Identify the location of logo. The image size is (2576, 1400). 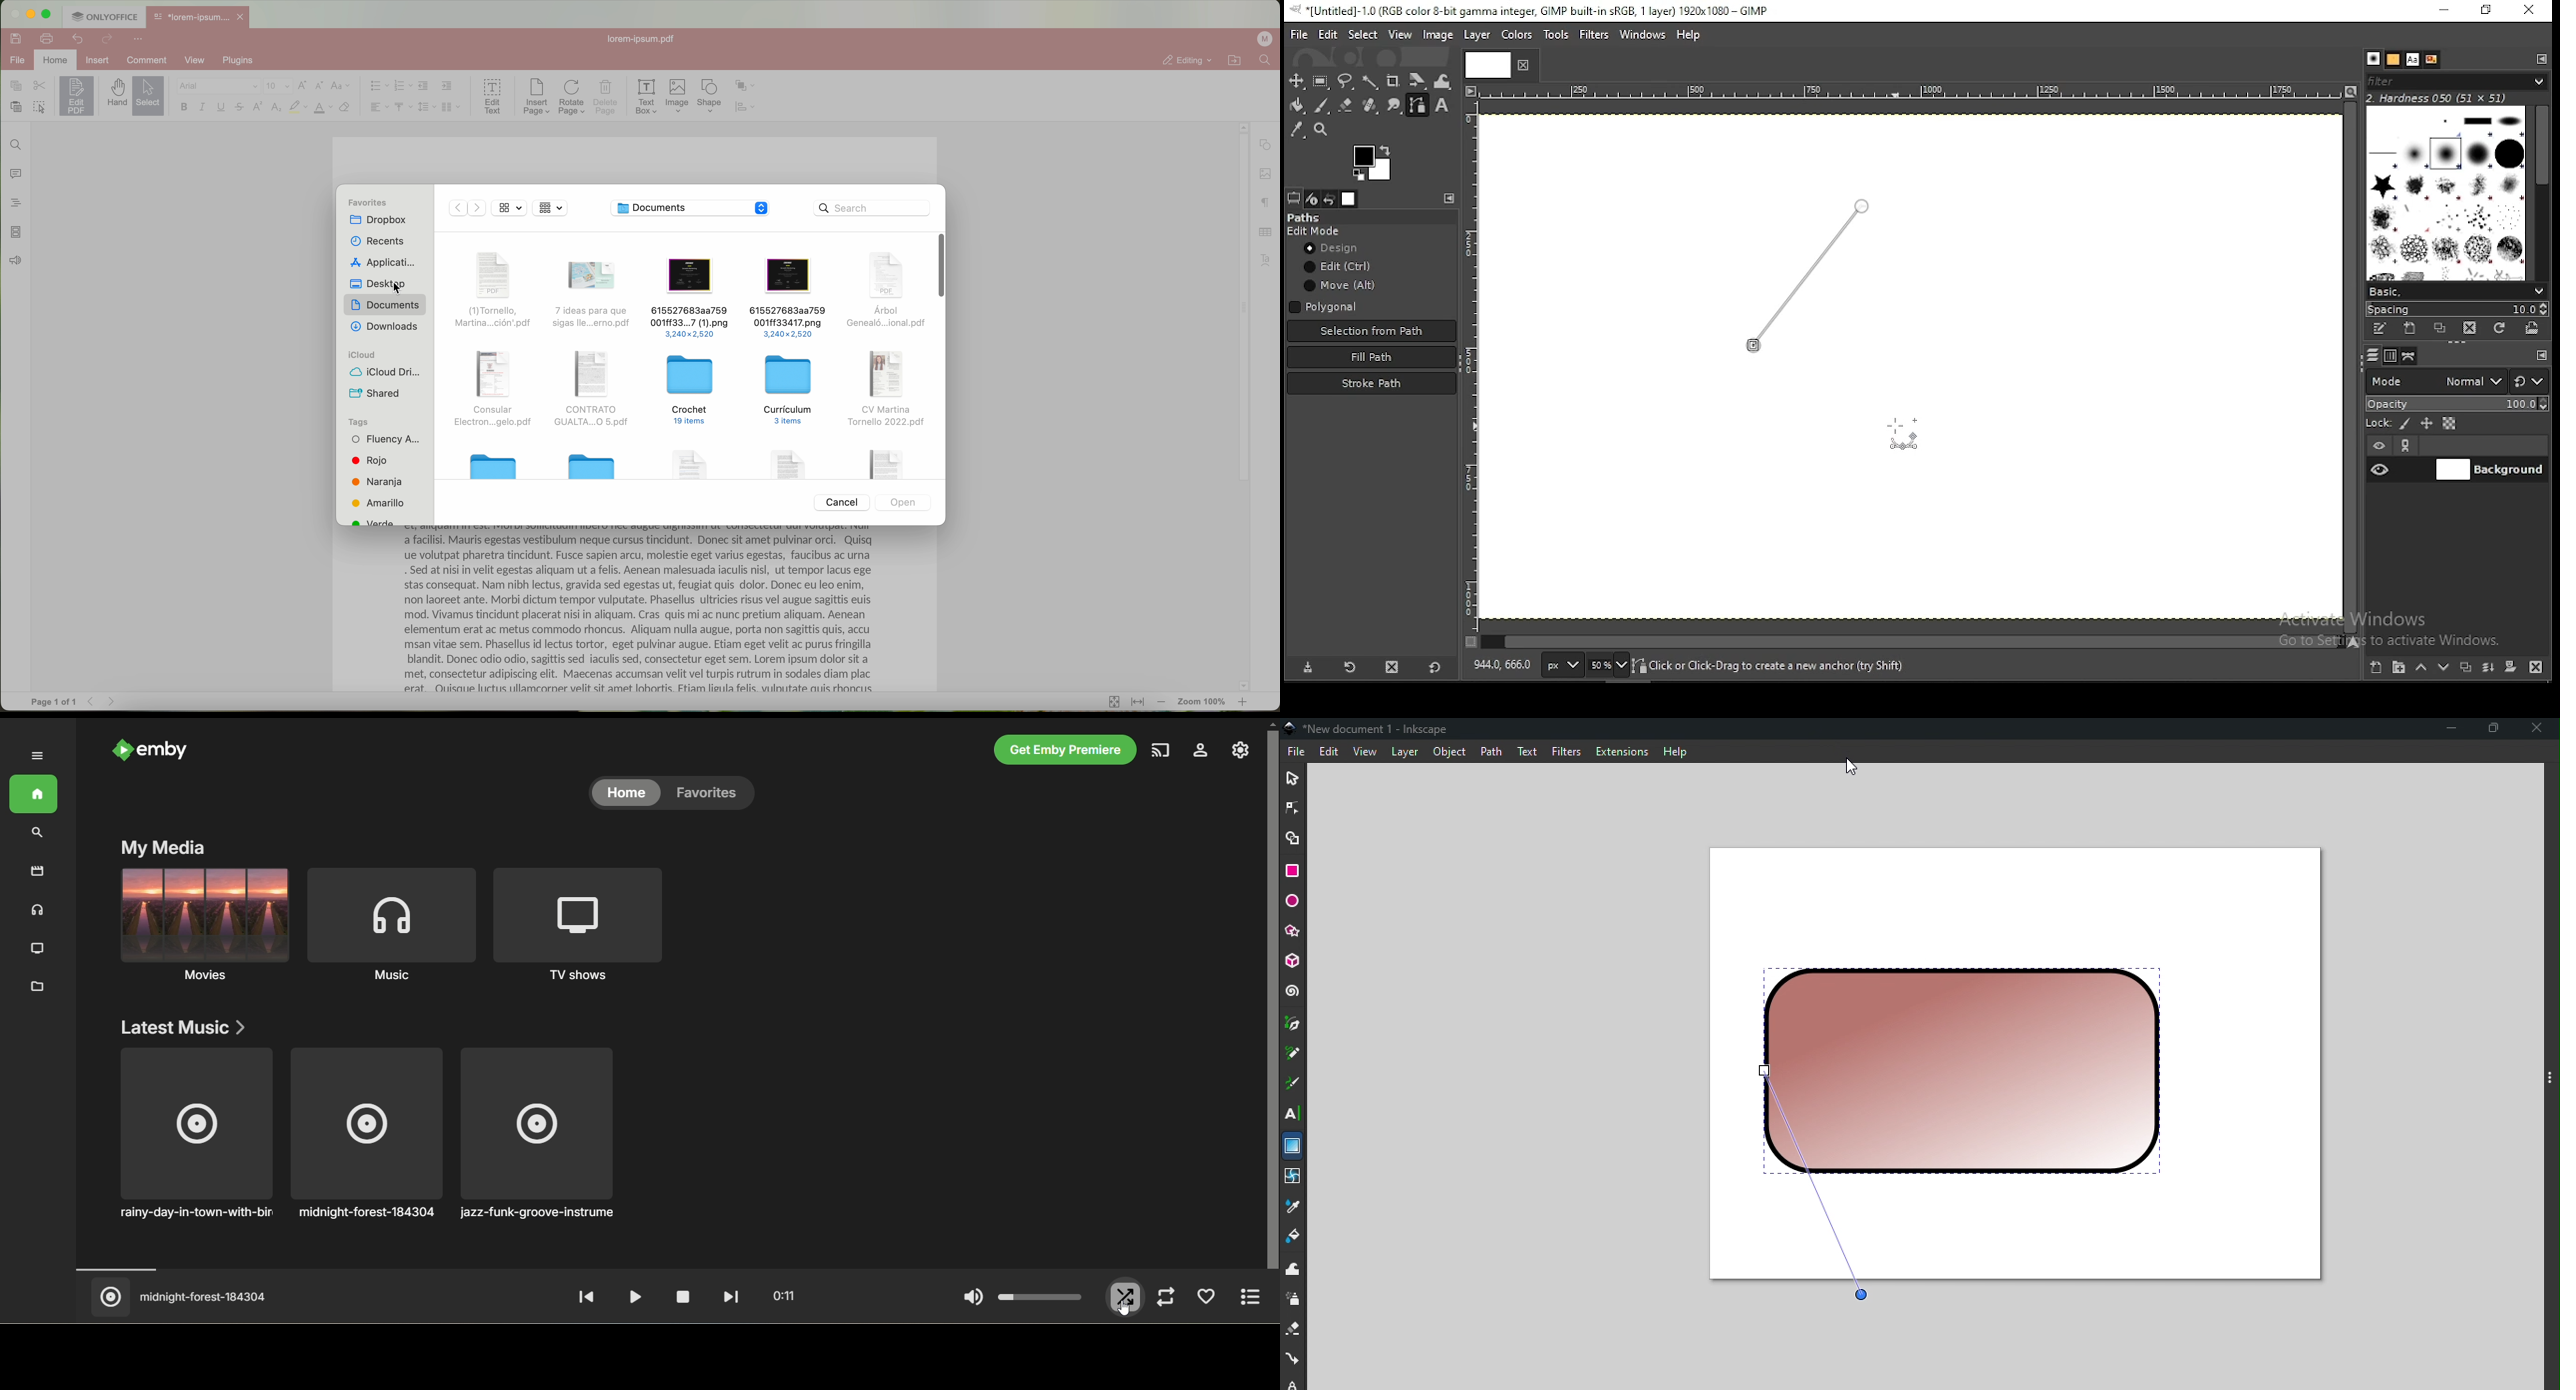
(1293, 729).